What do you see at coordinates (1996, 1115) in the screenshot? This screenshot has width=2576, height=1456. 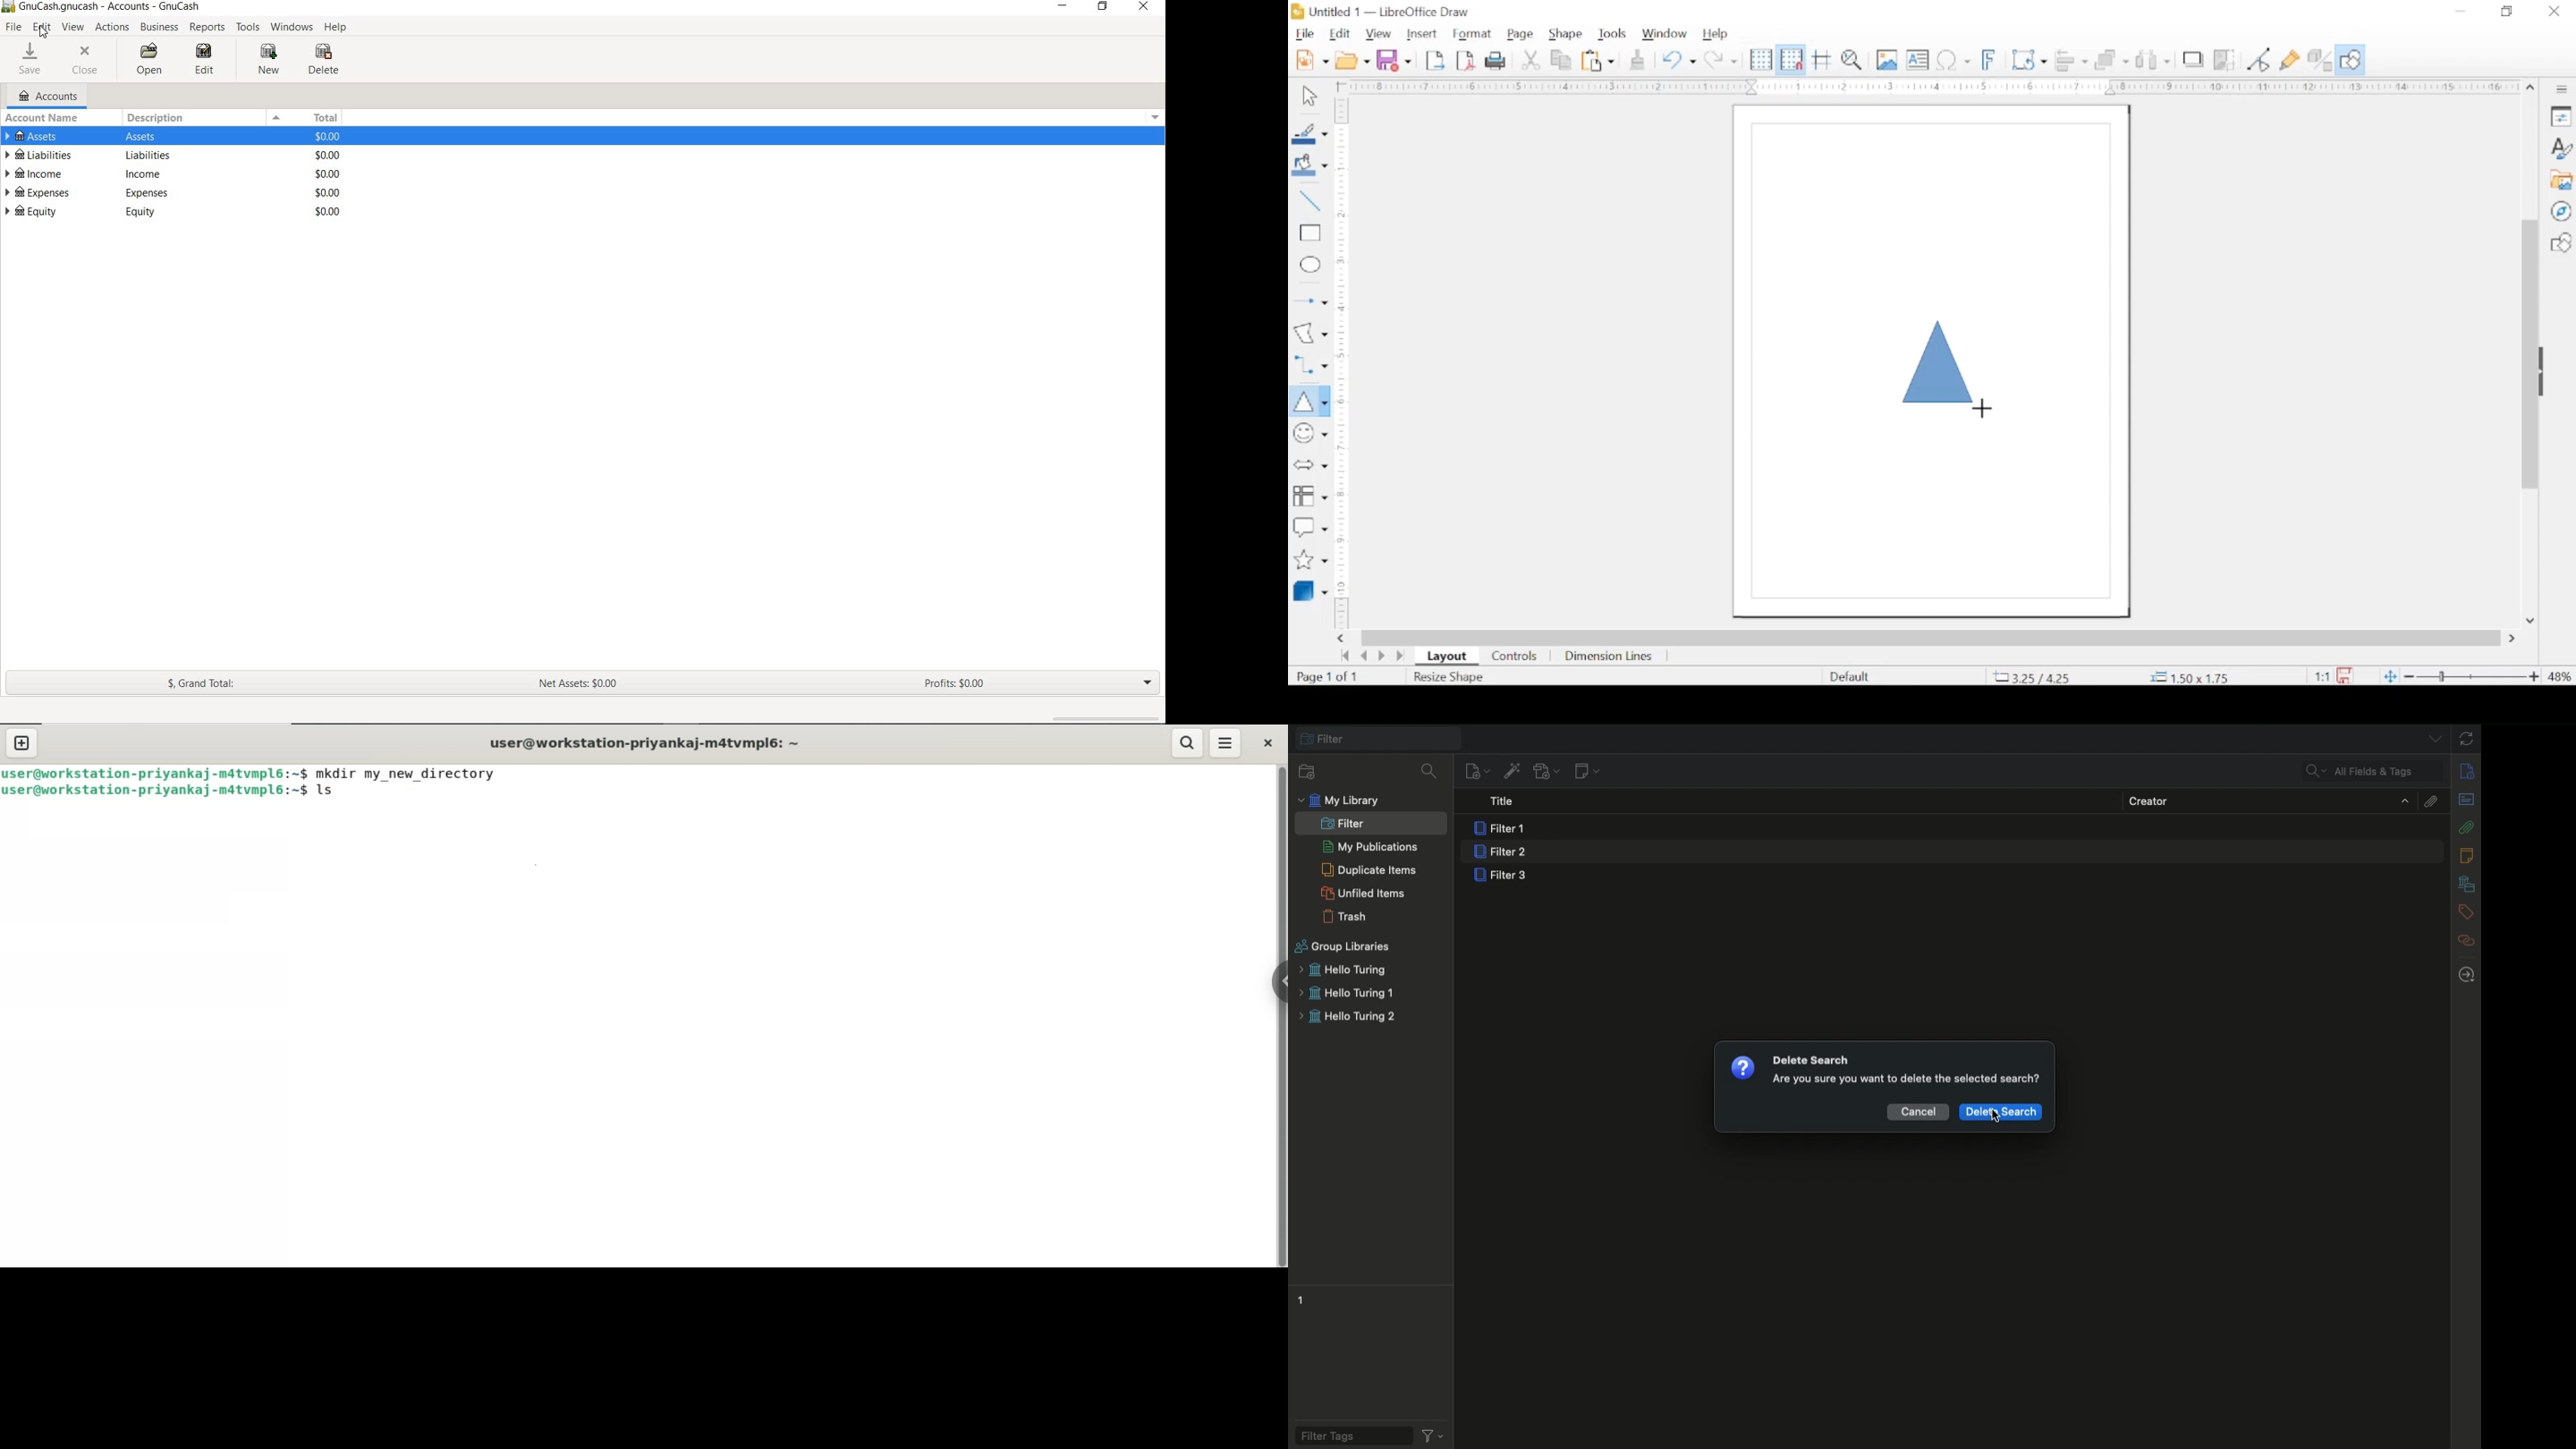 I see `cursor` at bounding box center [1996, 1115].